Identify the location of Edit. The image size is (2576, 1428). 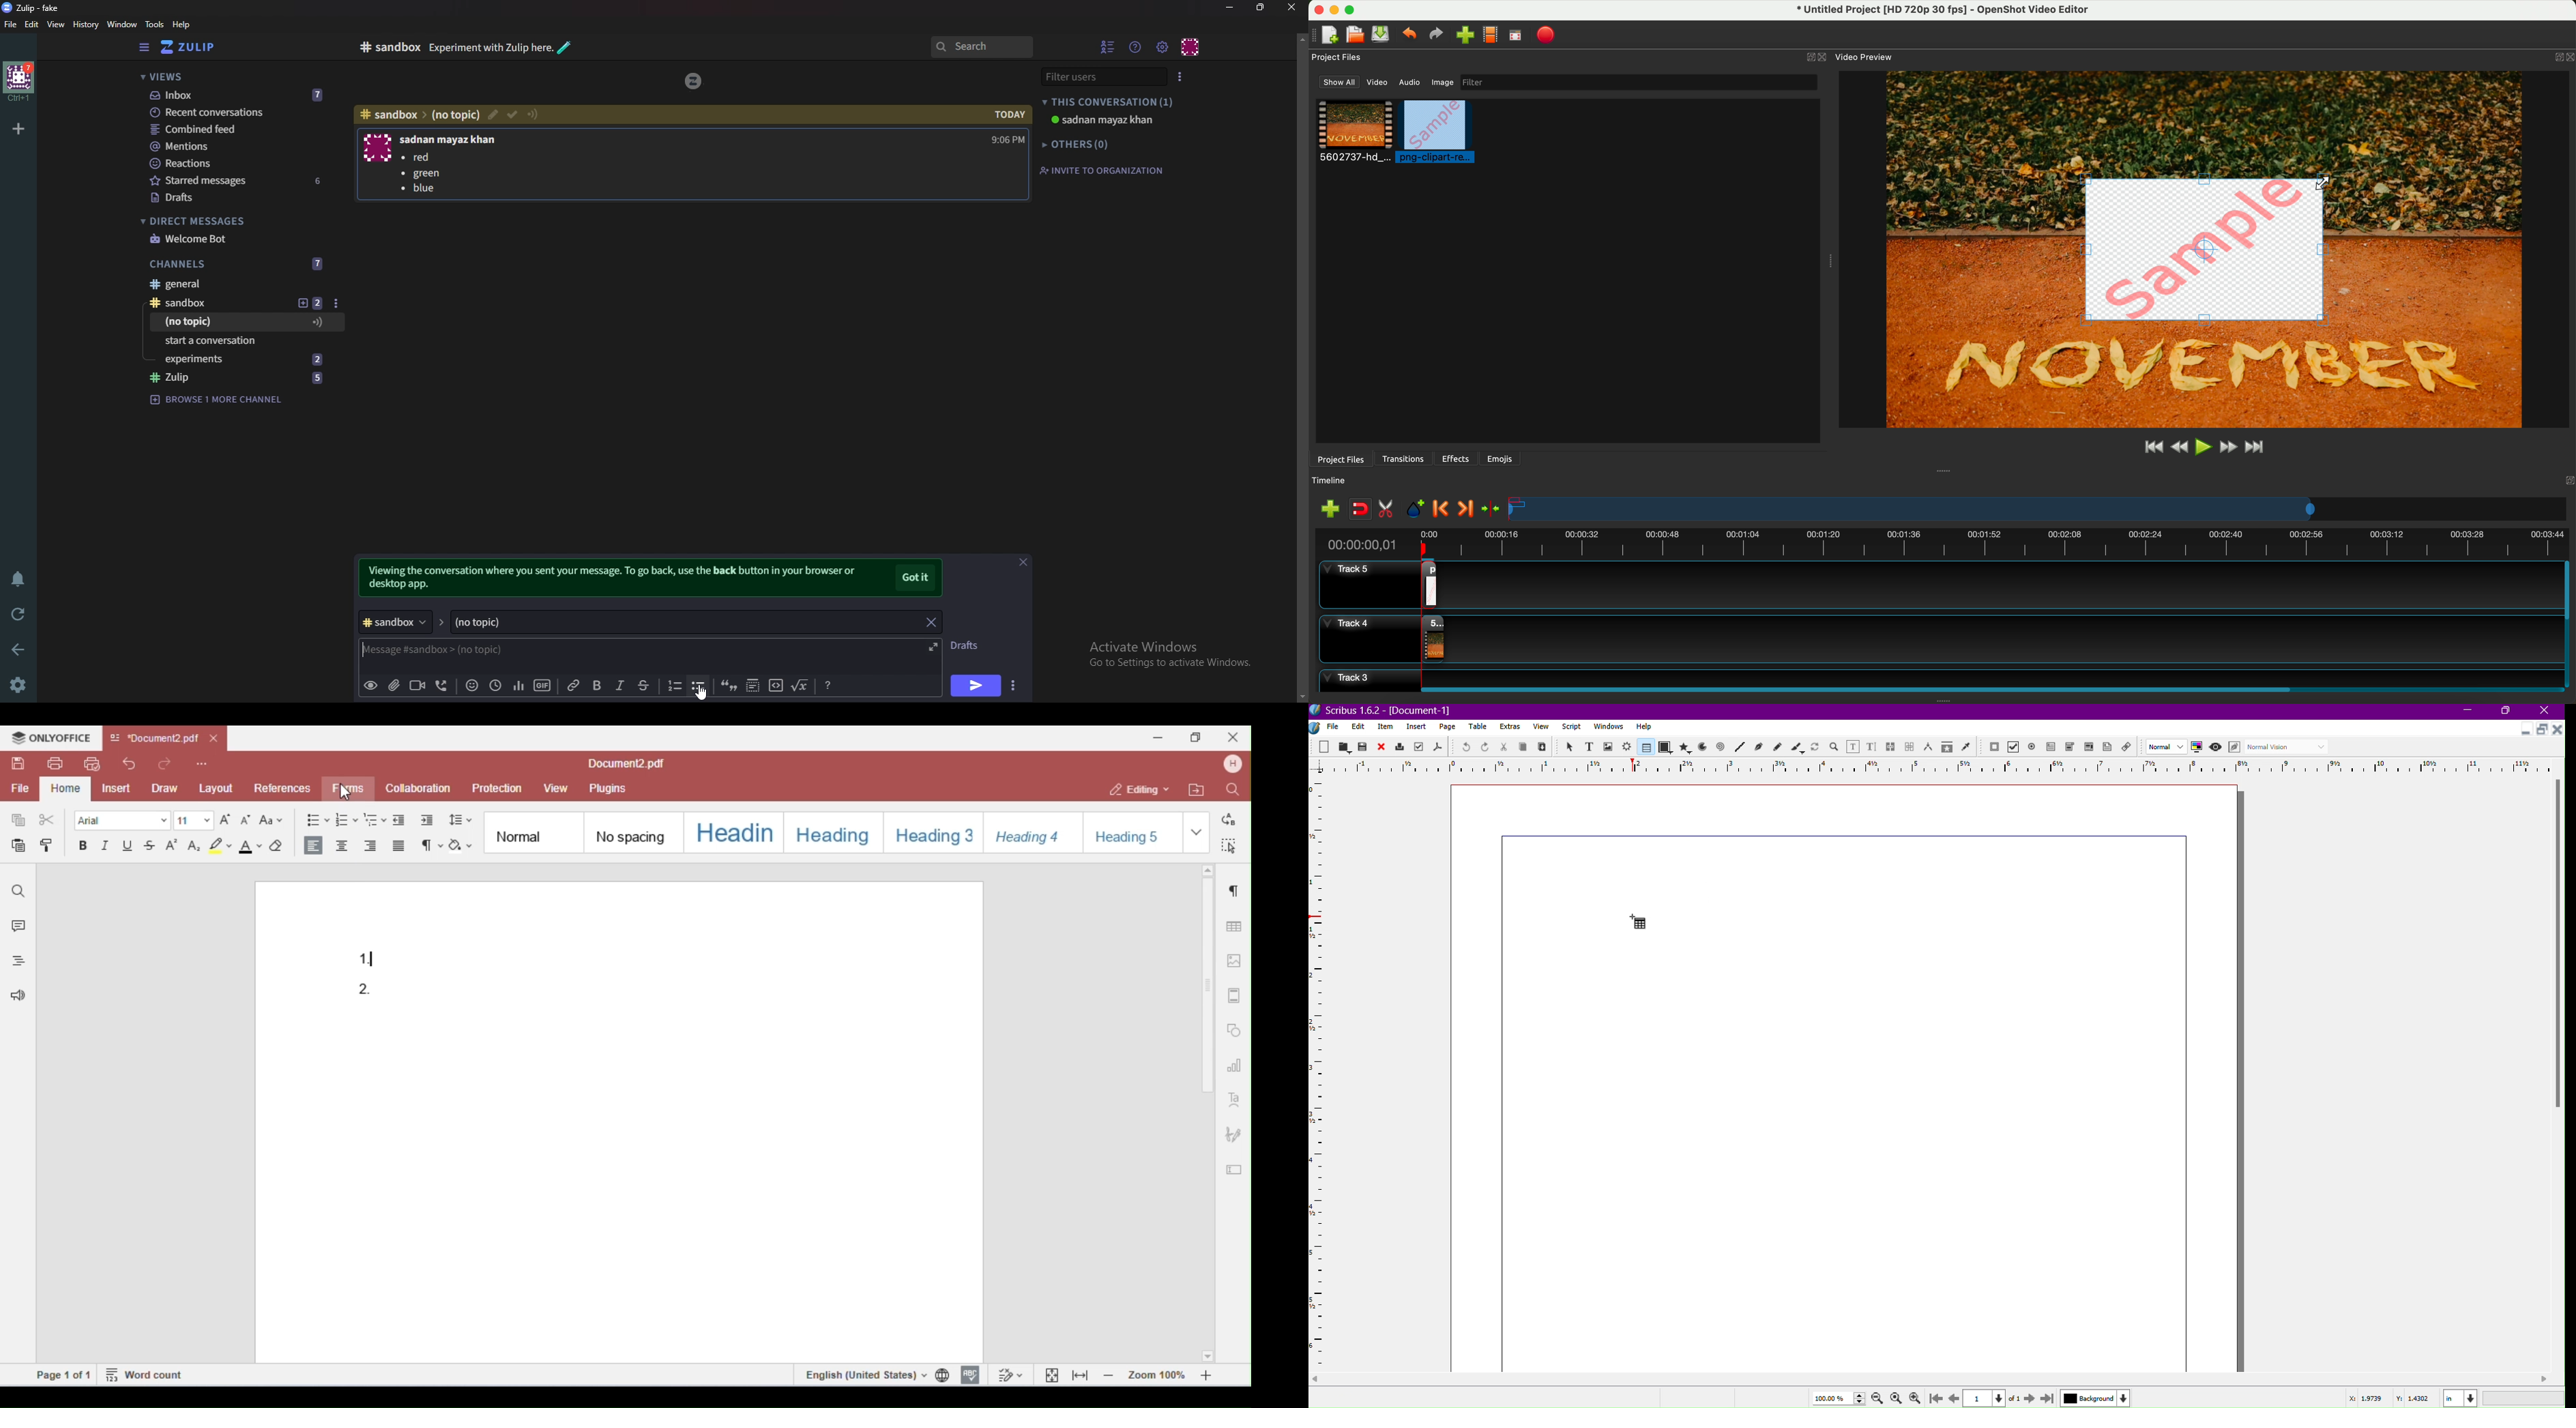
(32, 25).